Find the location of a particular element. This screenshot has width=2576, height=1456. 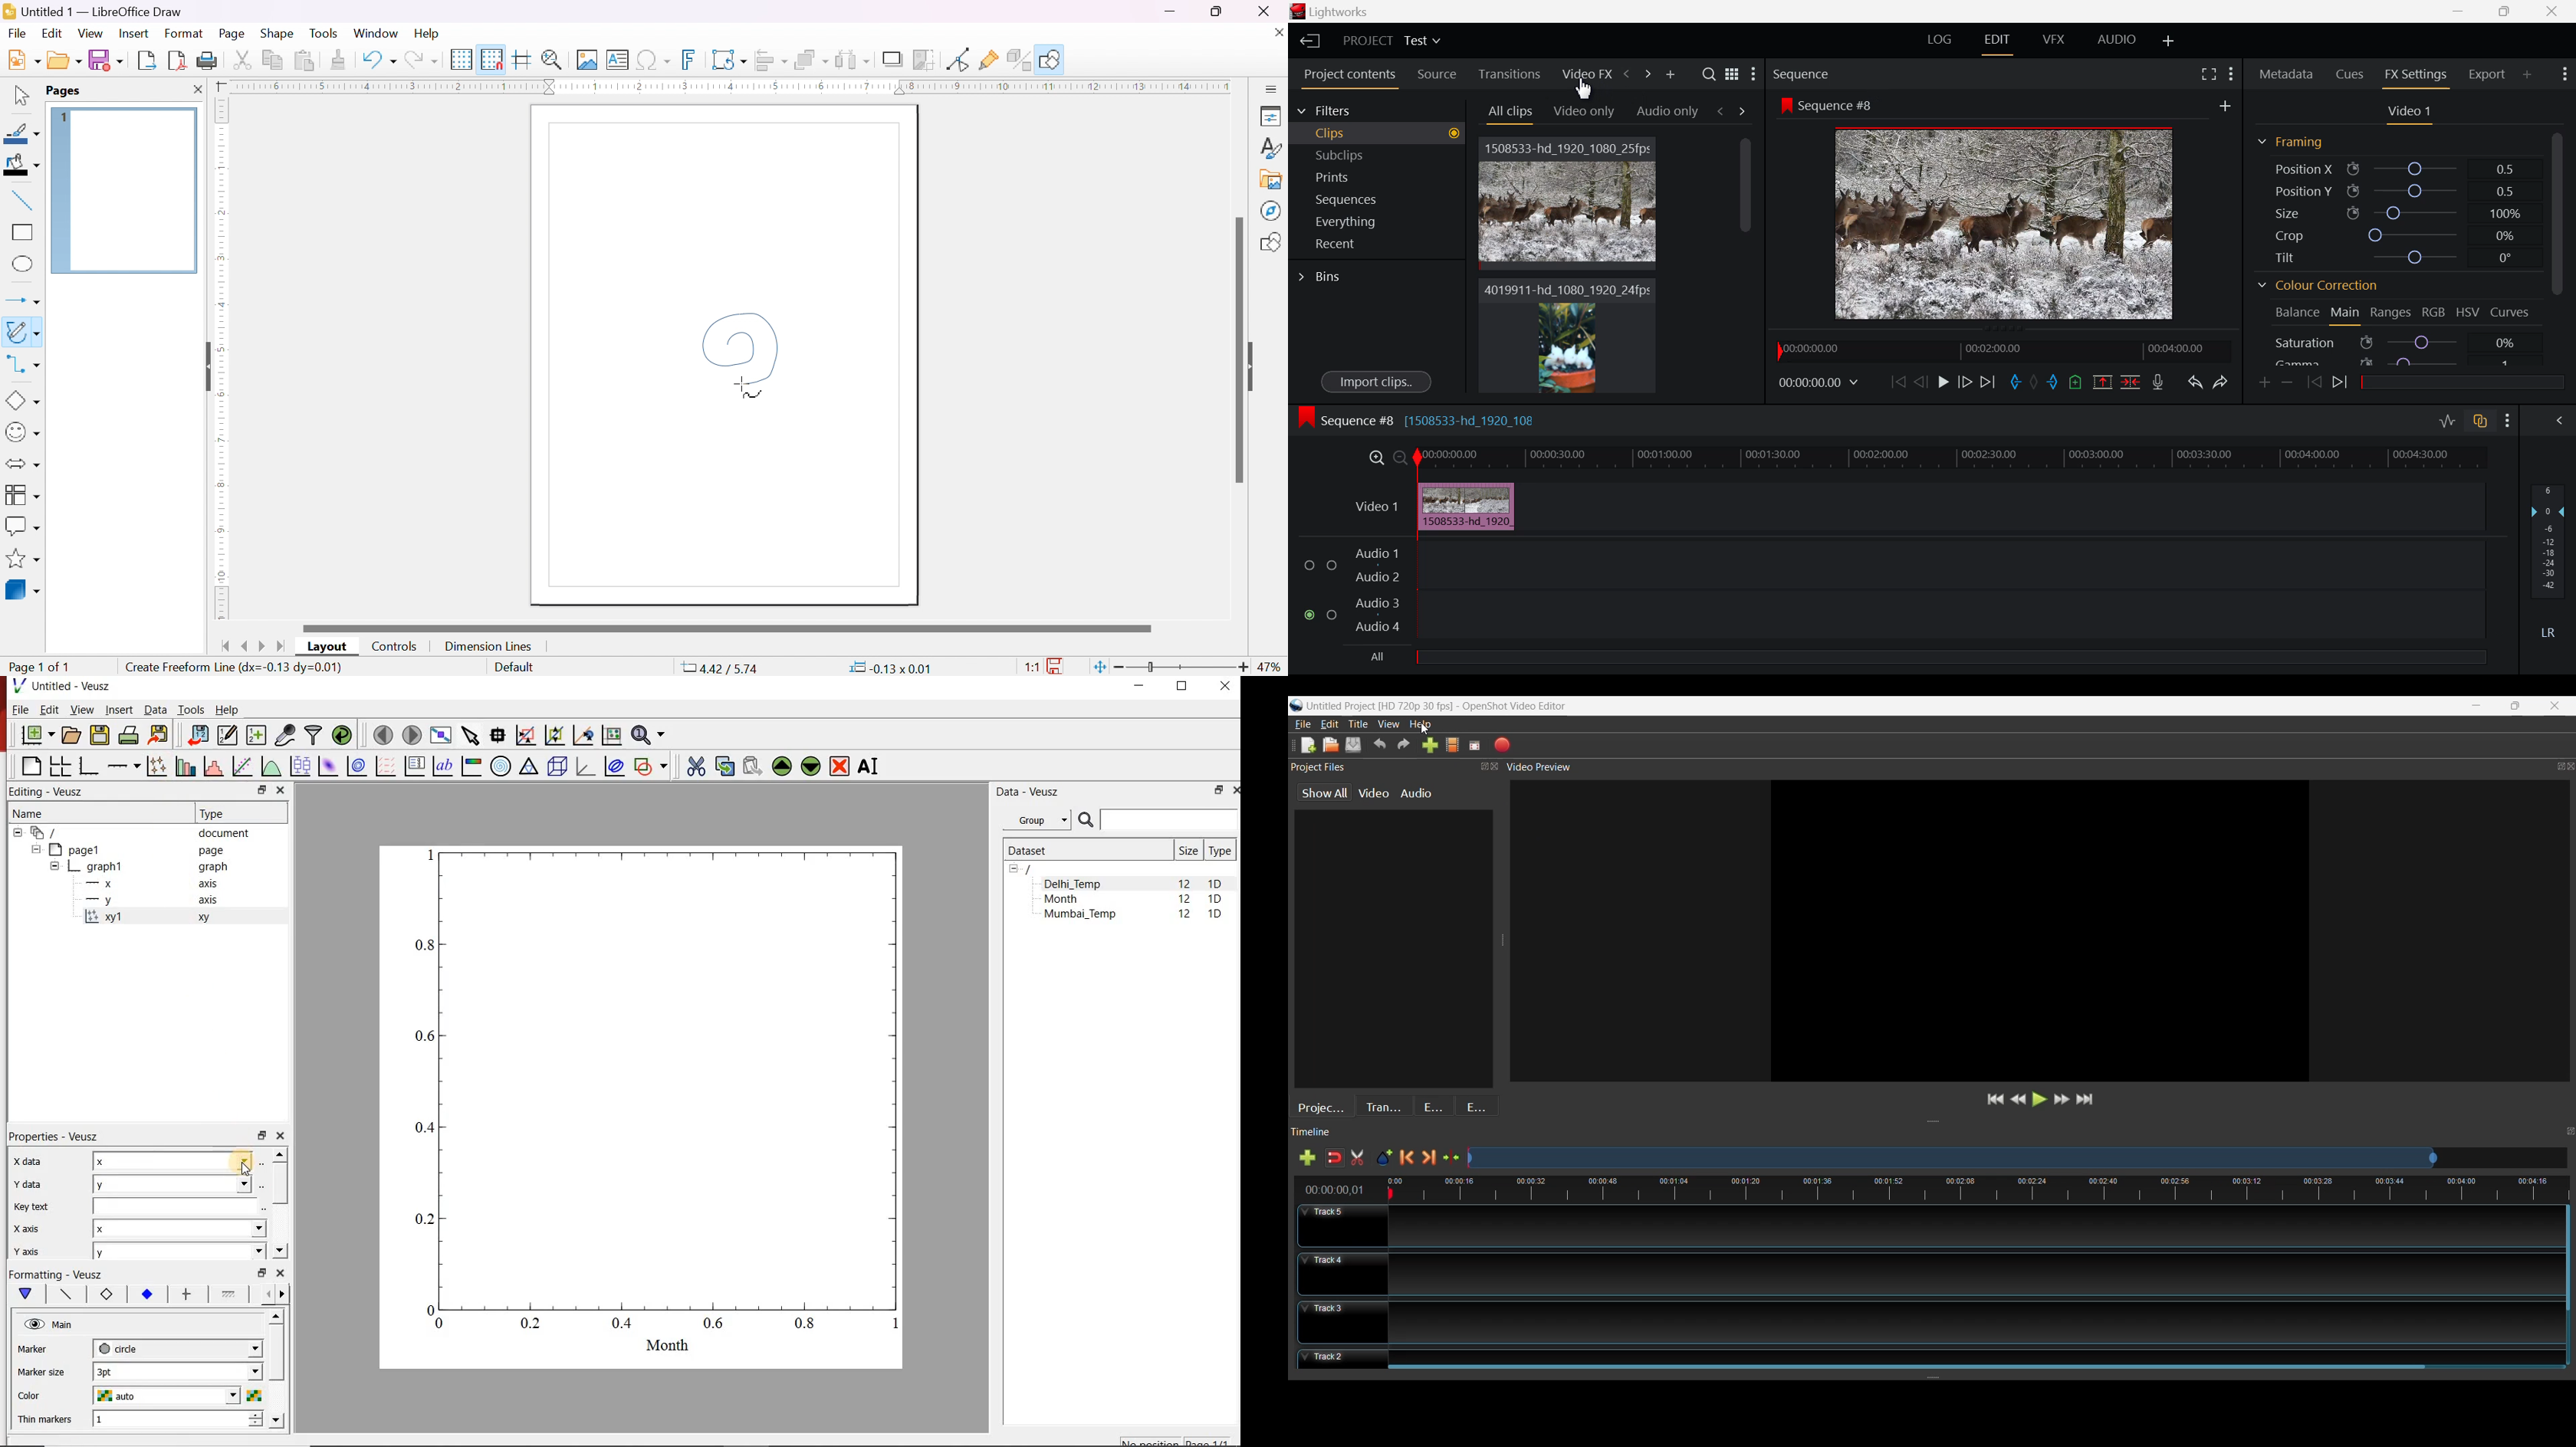

lines and arrows is located at coordinates (25, 301).